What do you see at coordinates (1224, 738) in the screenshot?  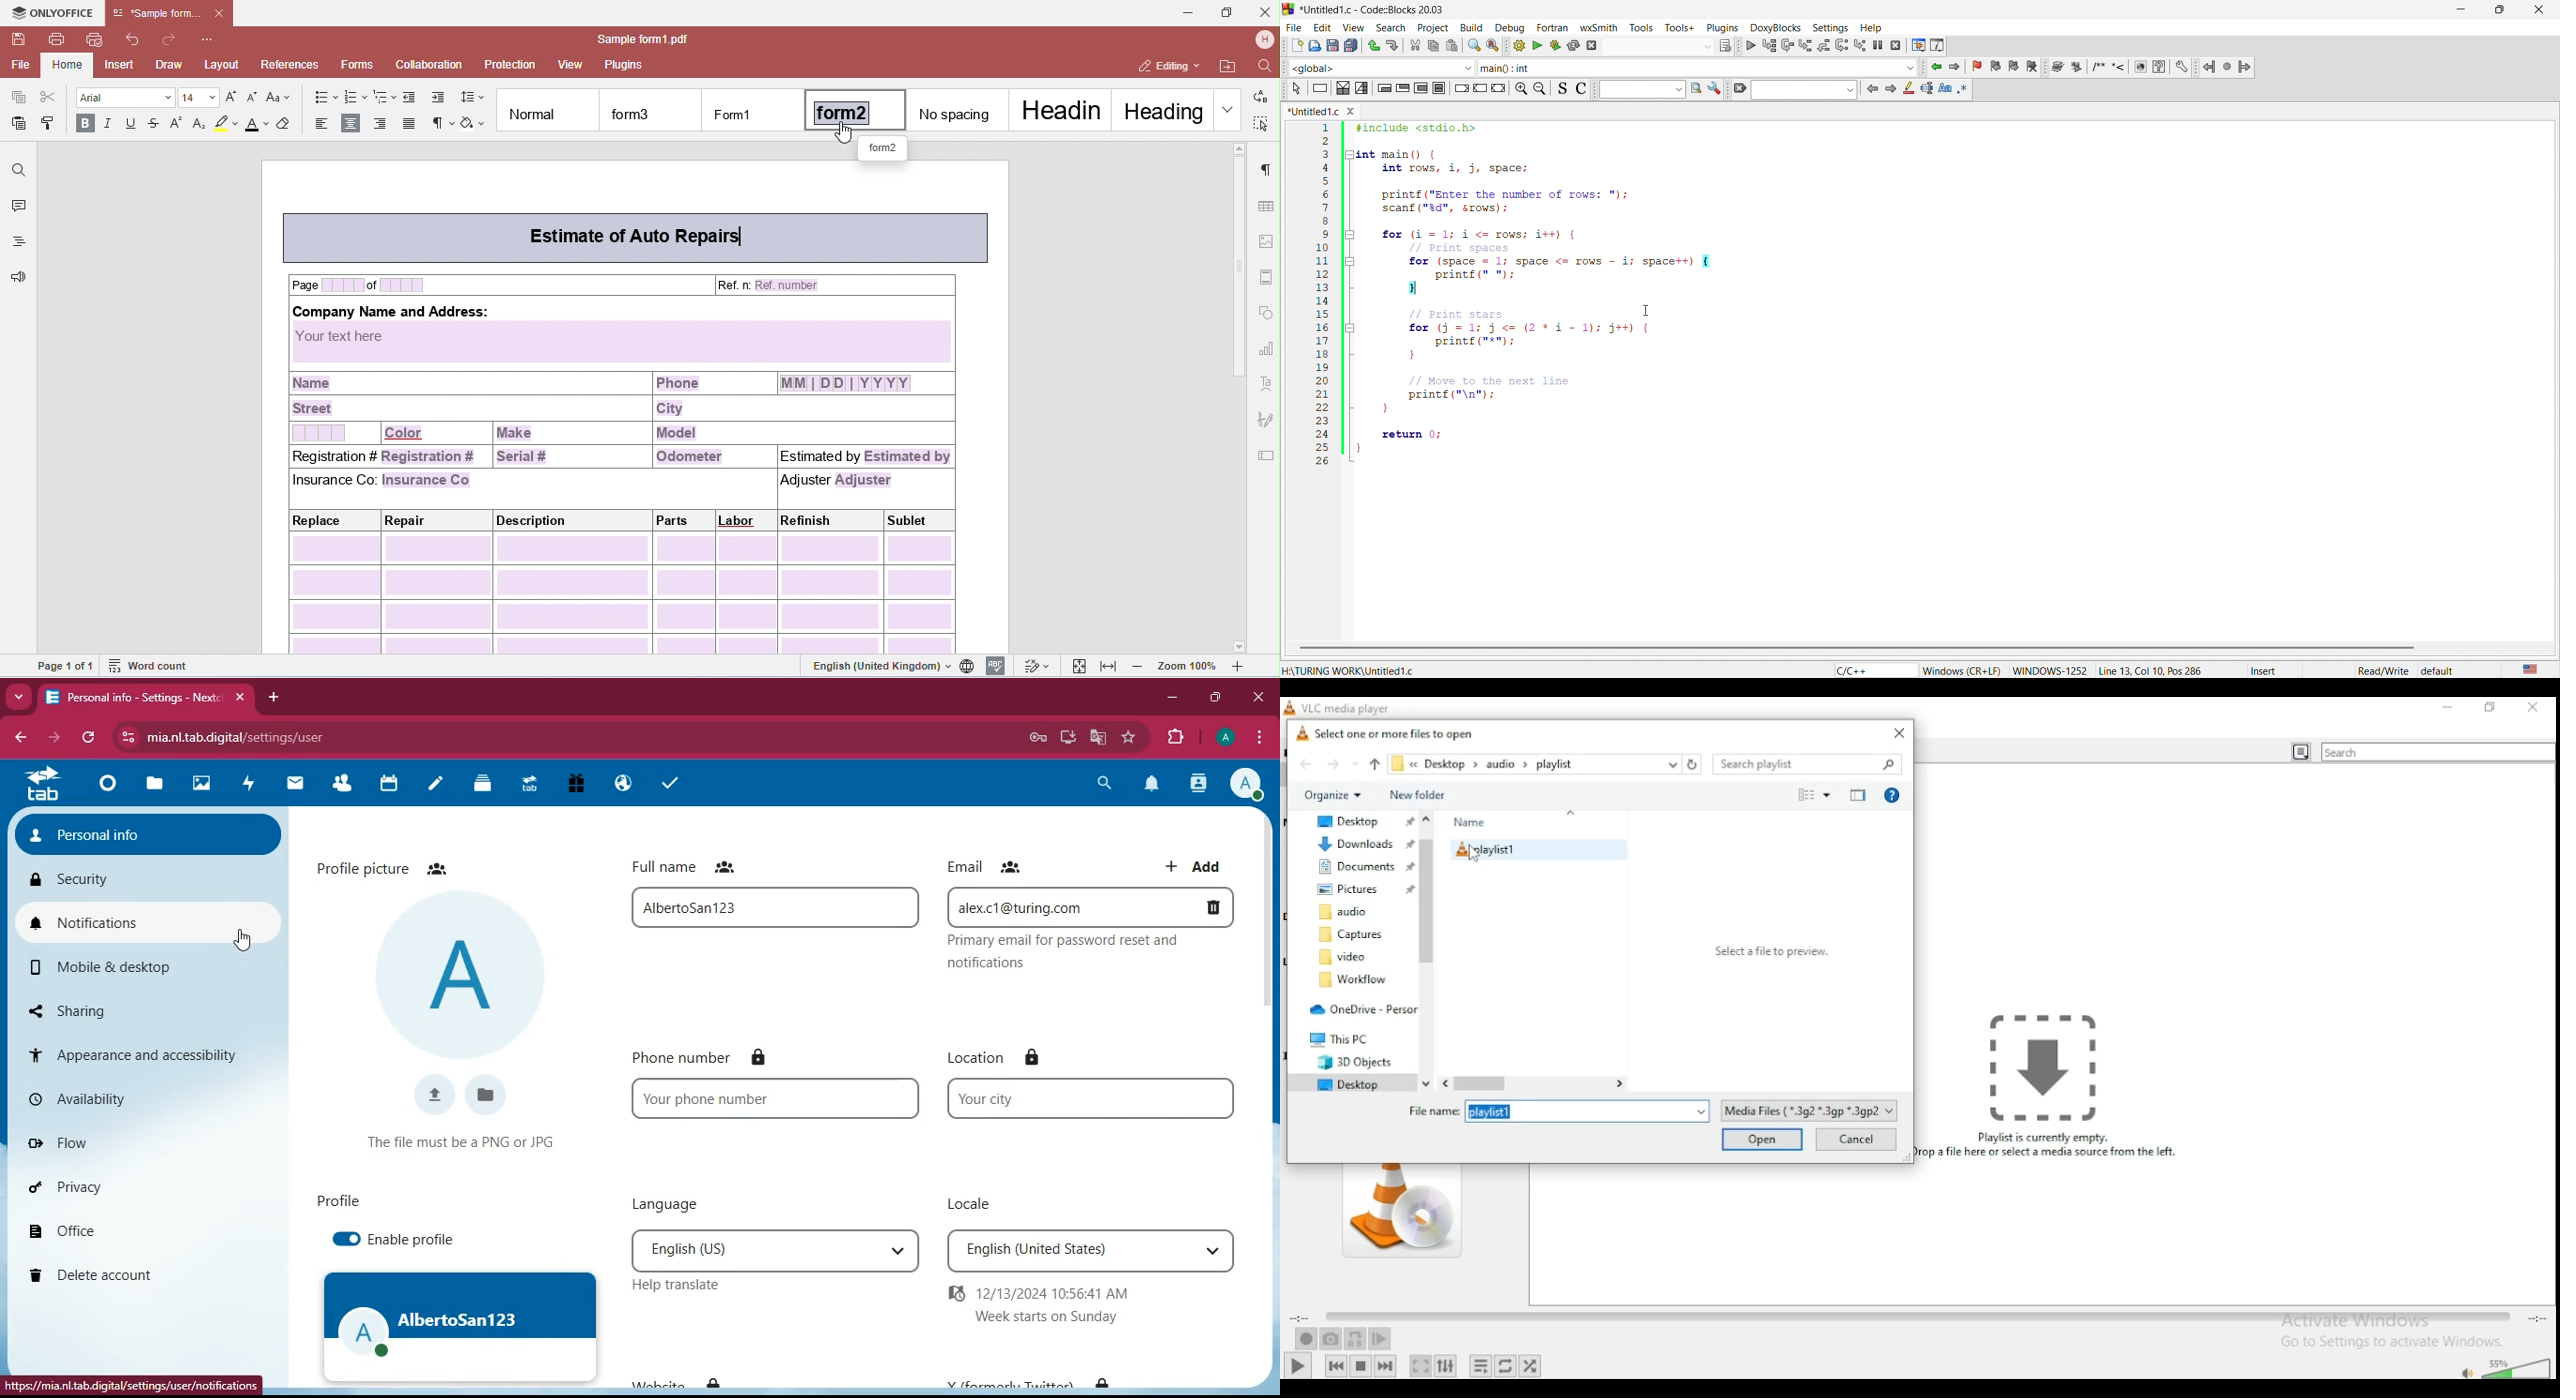 I see `Account` at bounding box center [1224, 738].